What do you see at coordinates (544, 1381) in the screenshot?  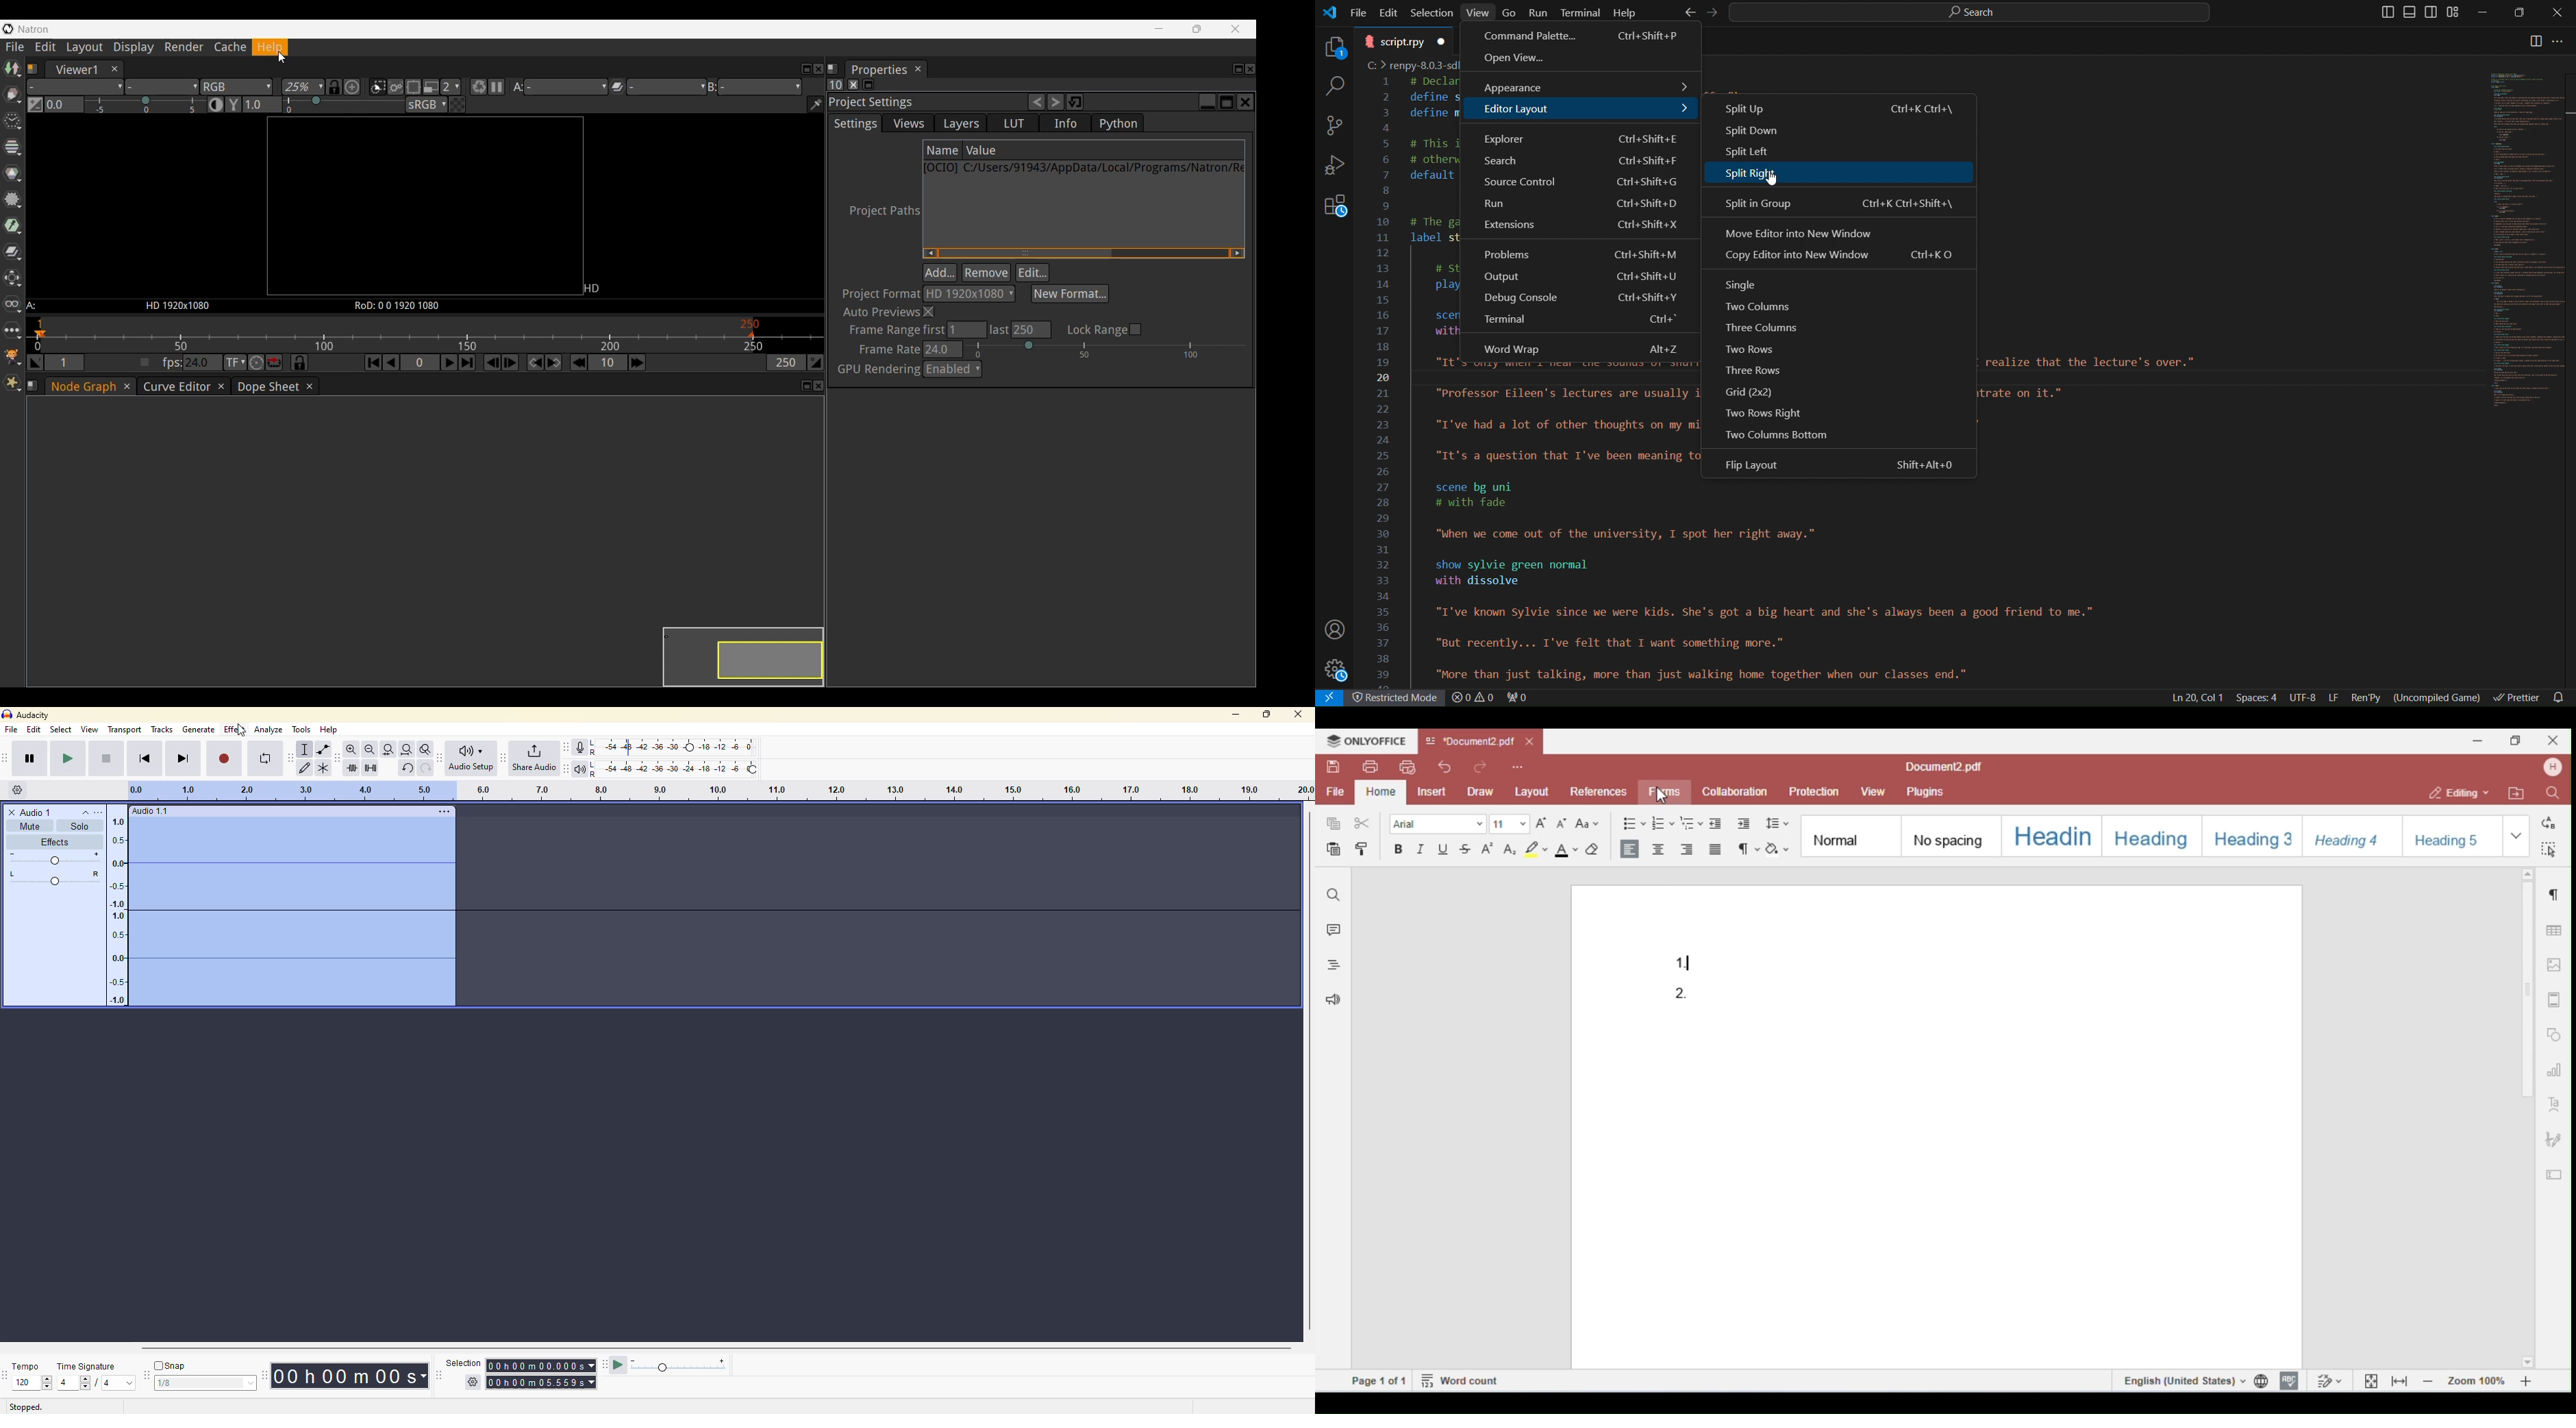 I see `time` at bounding box center [544, 1381].